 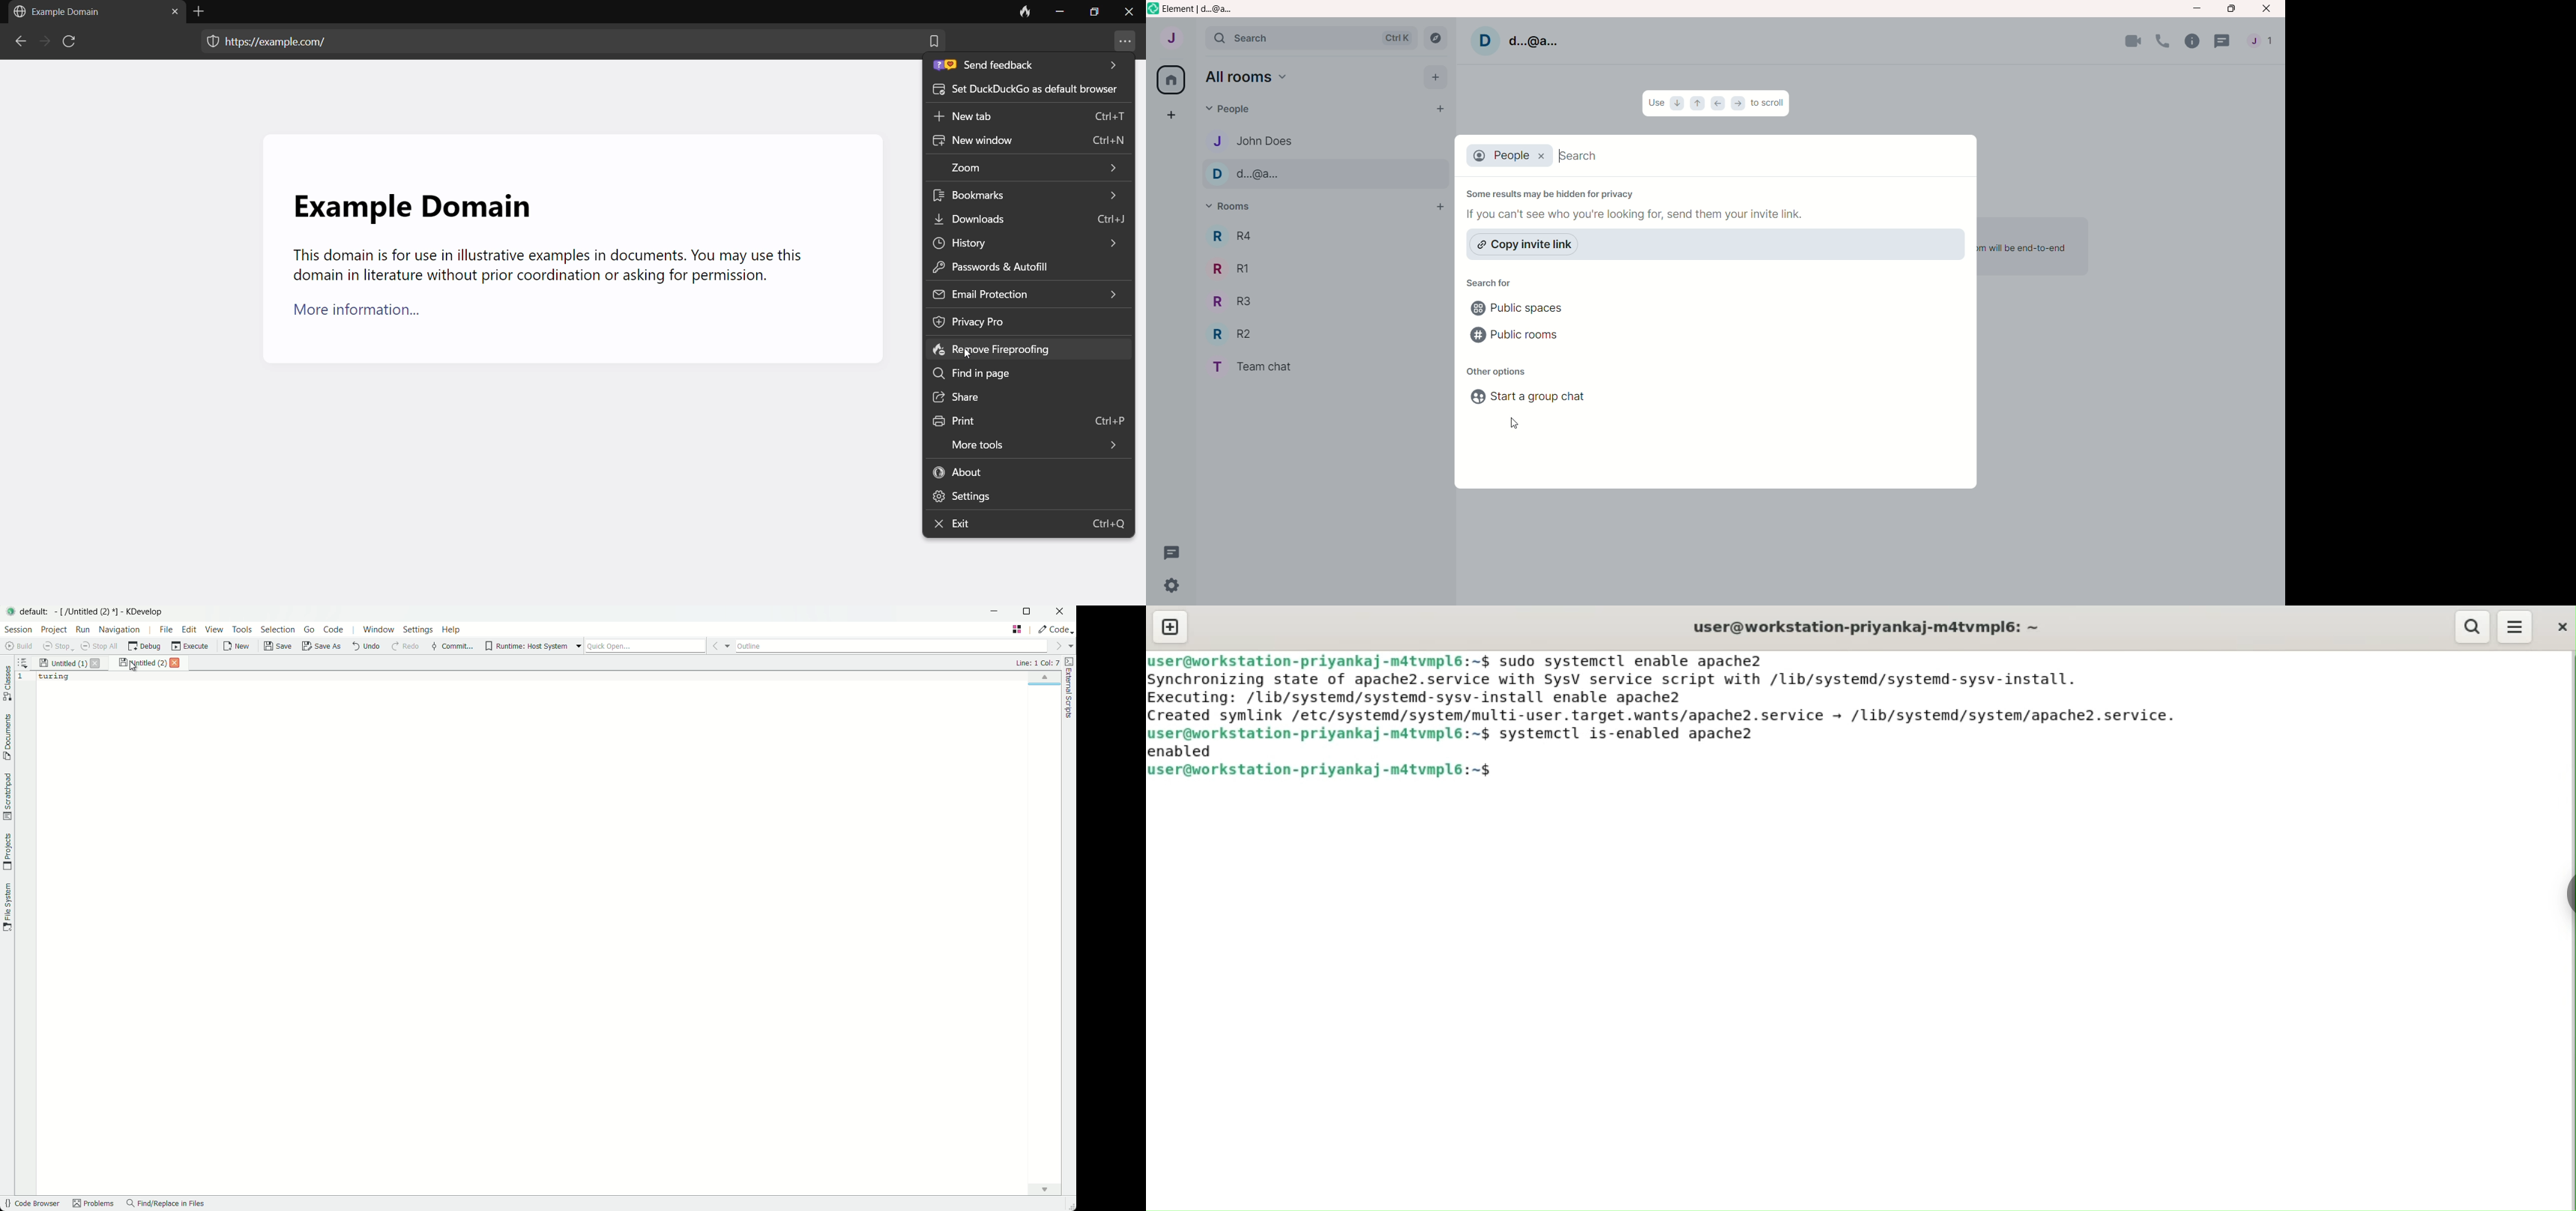 I want to click on people, so click(x=2265, y=44).